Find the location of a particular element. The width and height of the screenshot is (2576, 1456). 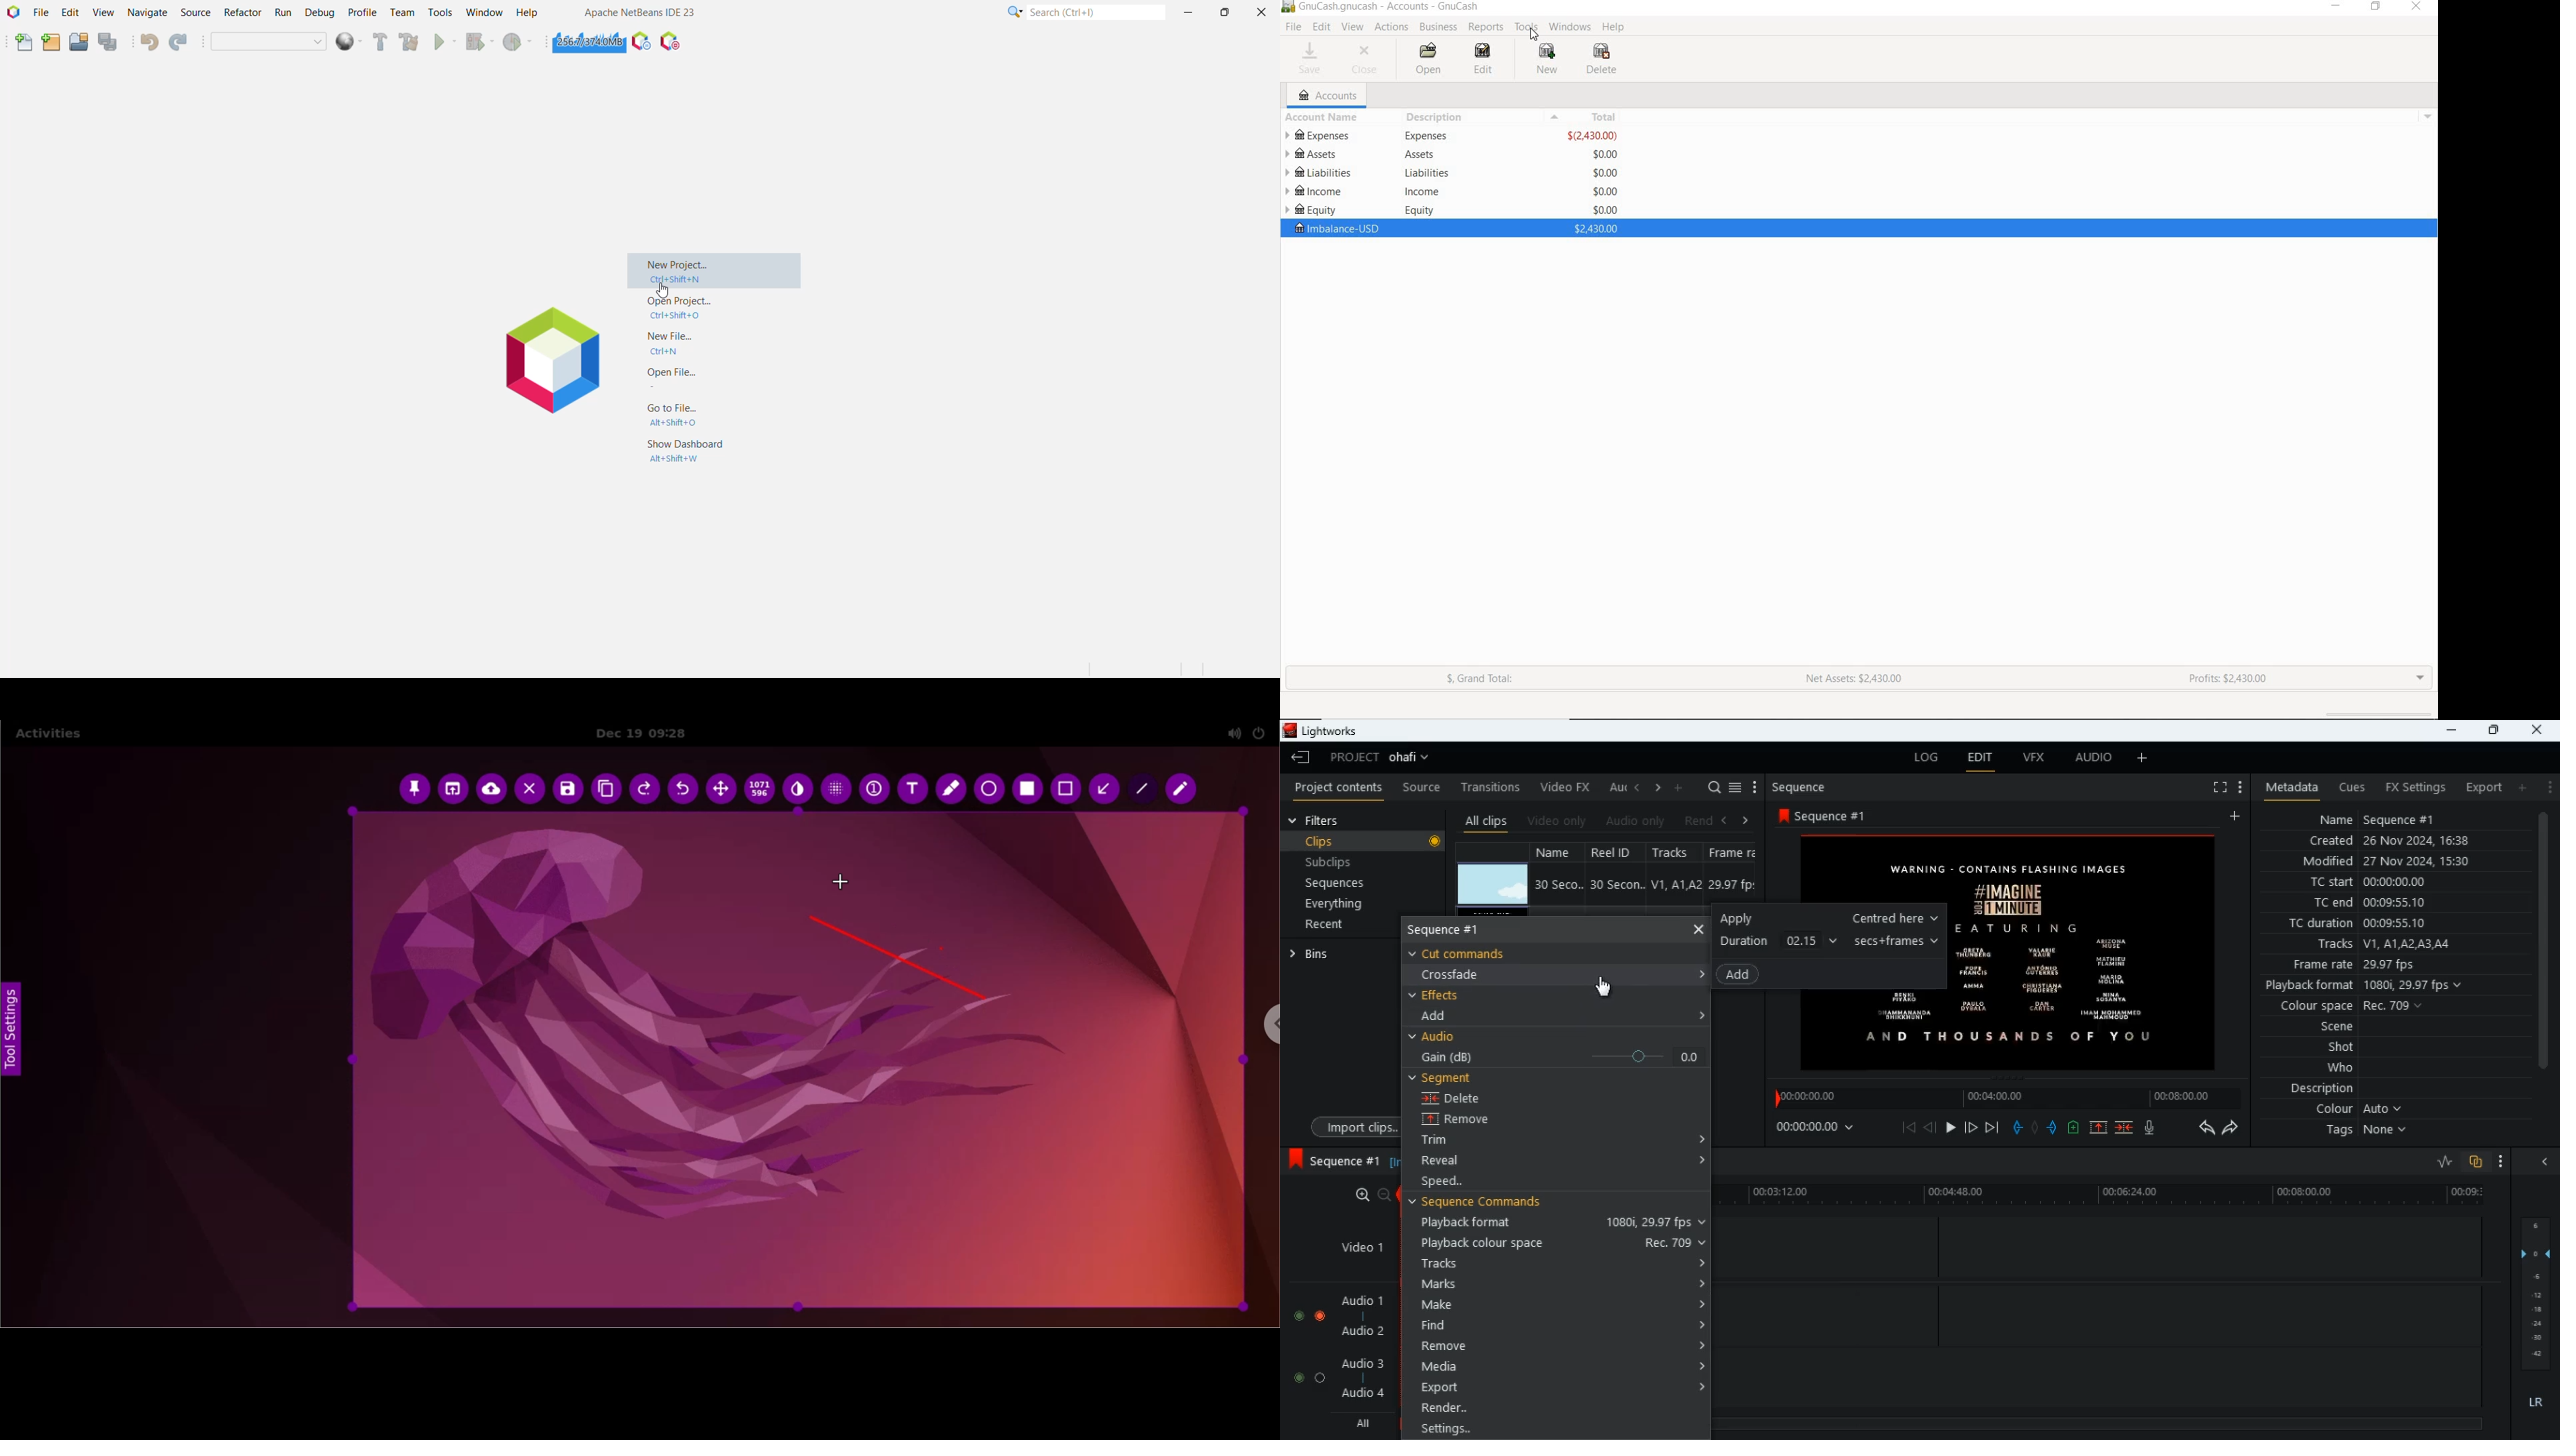

log is located at coordinates (1922, 758).